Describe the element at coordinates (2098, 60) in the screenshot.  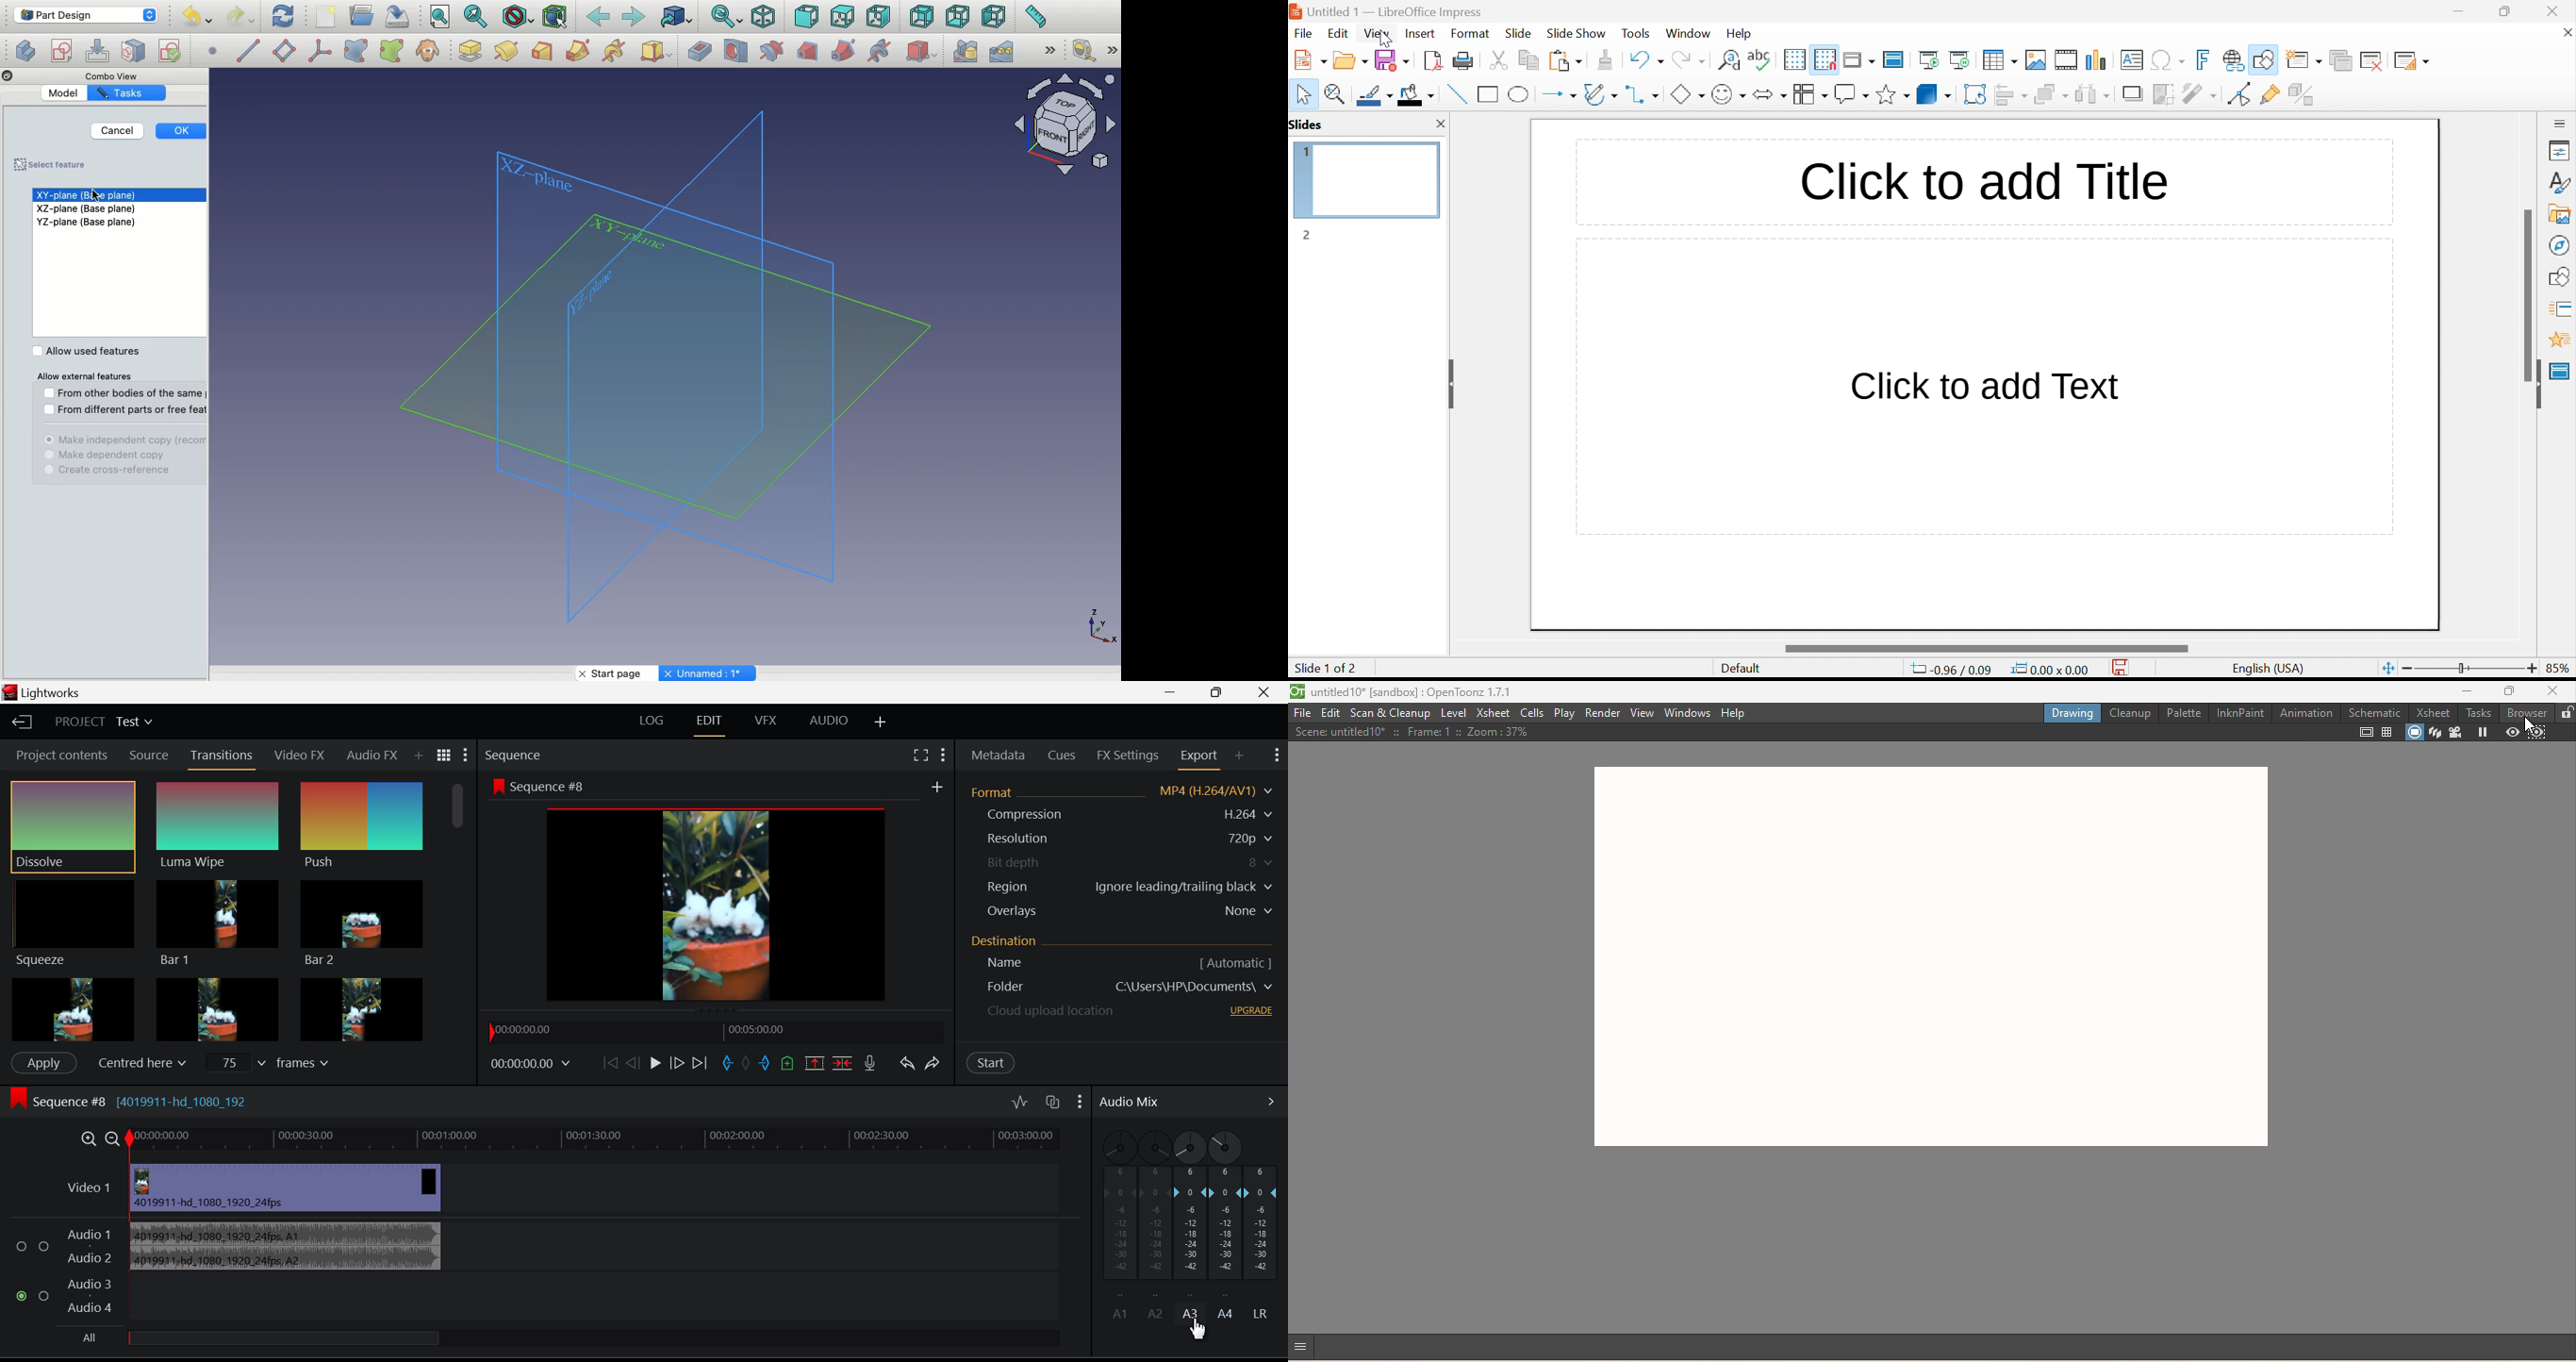
I see `insert chart` at that location.